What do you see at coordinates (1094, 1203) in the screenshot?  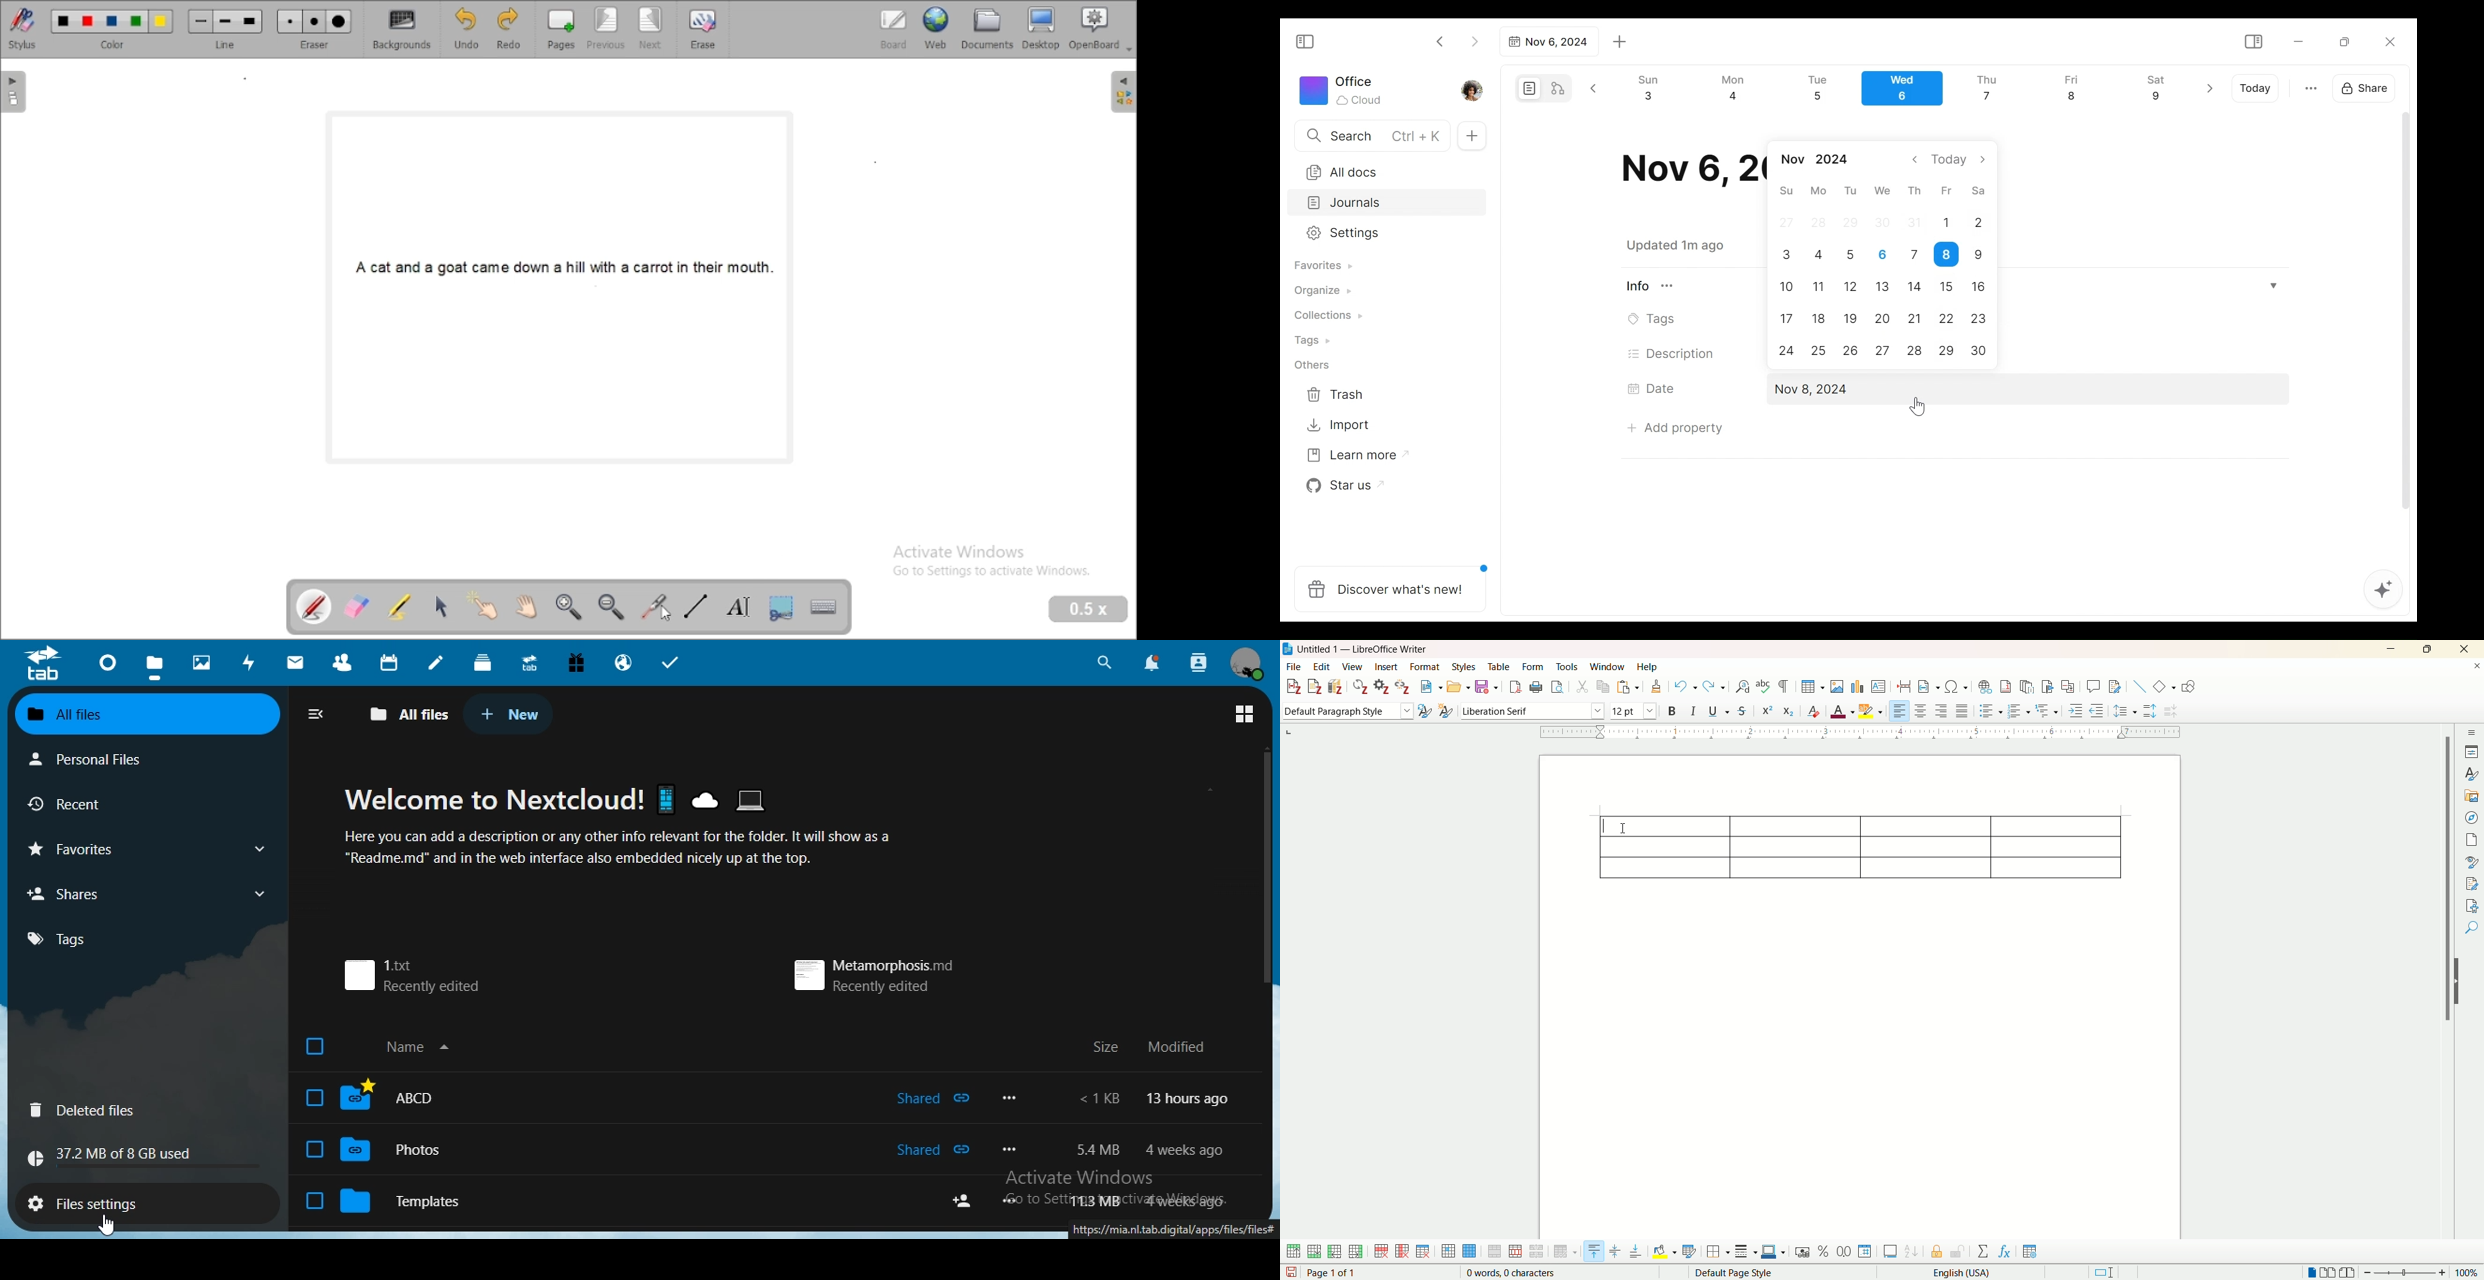 I see `text` at bounding box center [1094, 1203].